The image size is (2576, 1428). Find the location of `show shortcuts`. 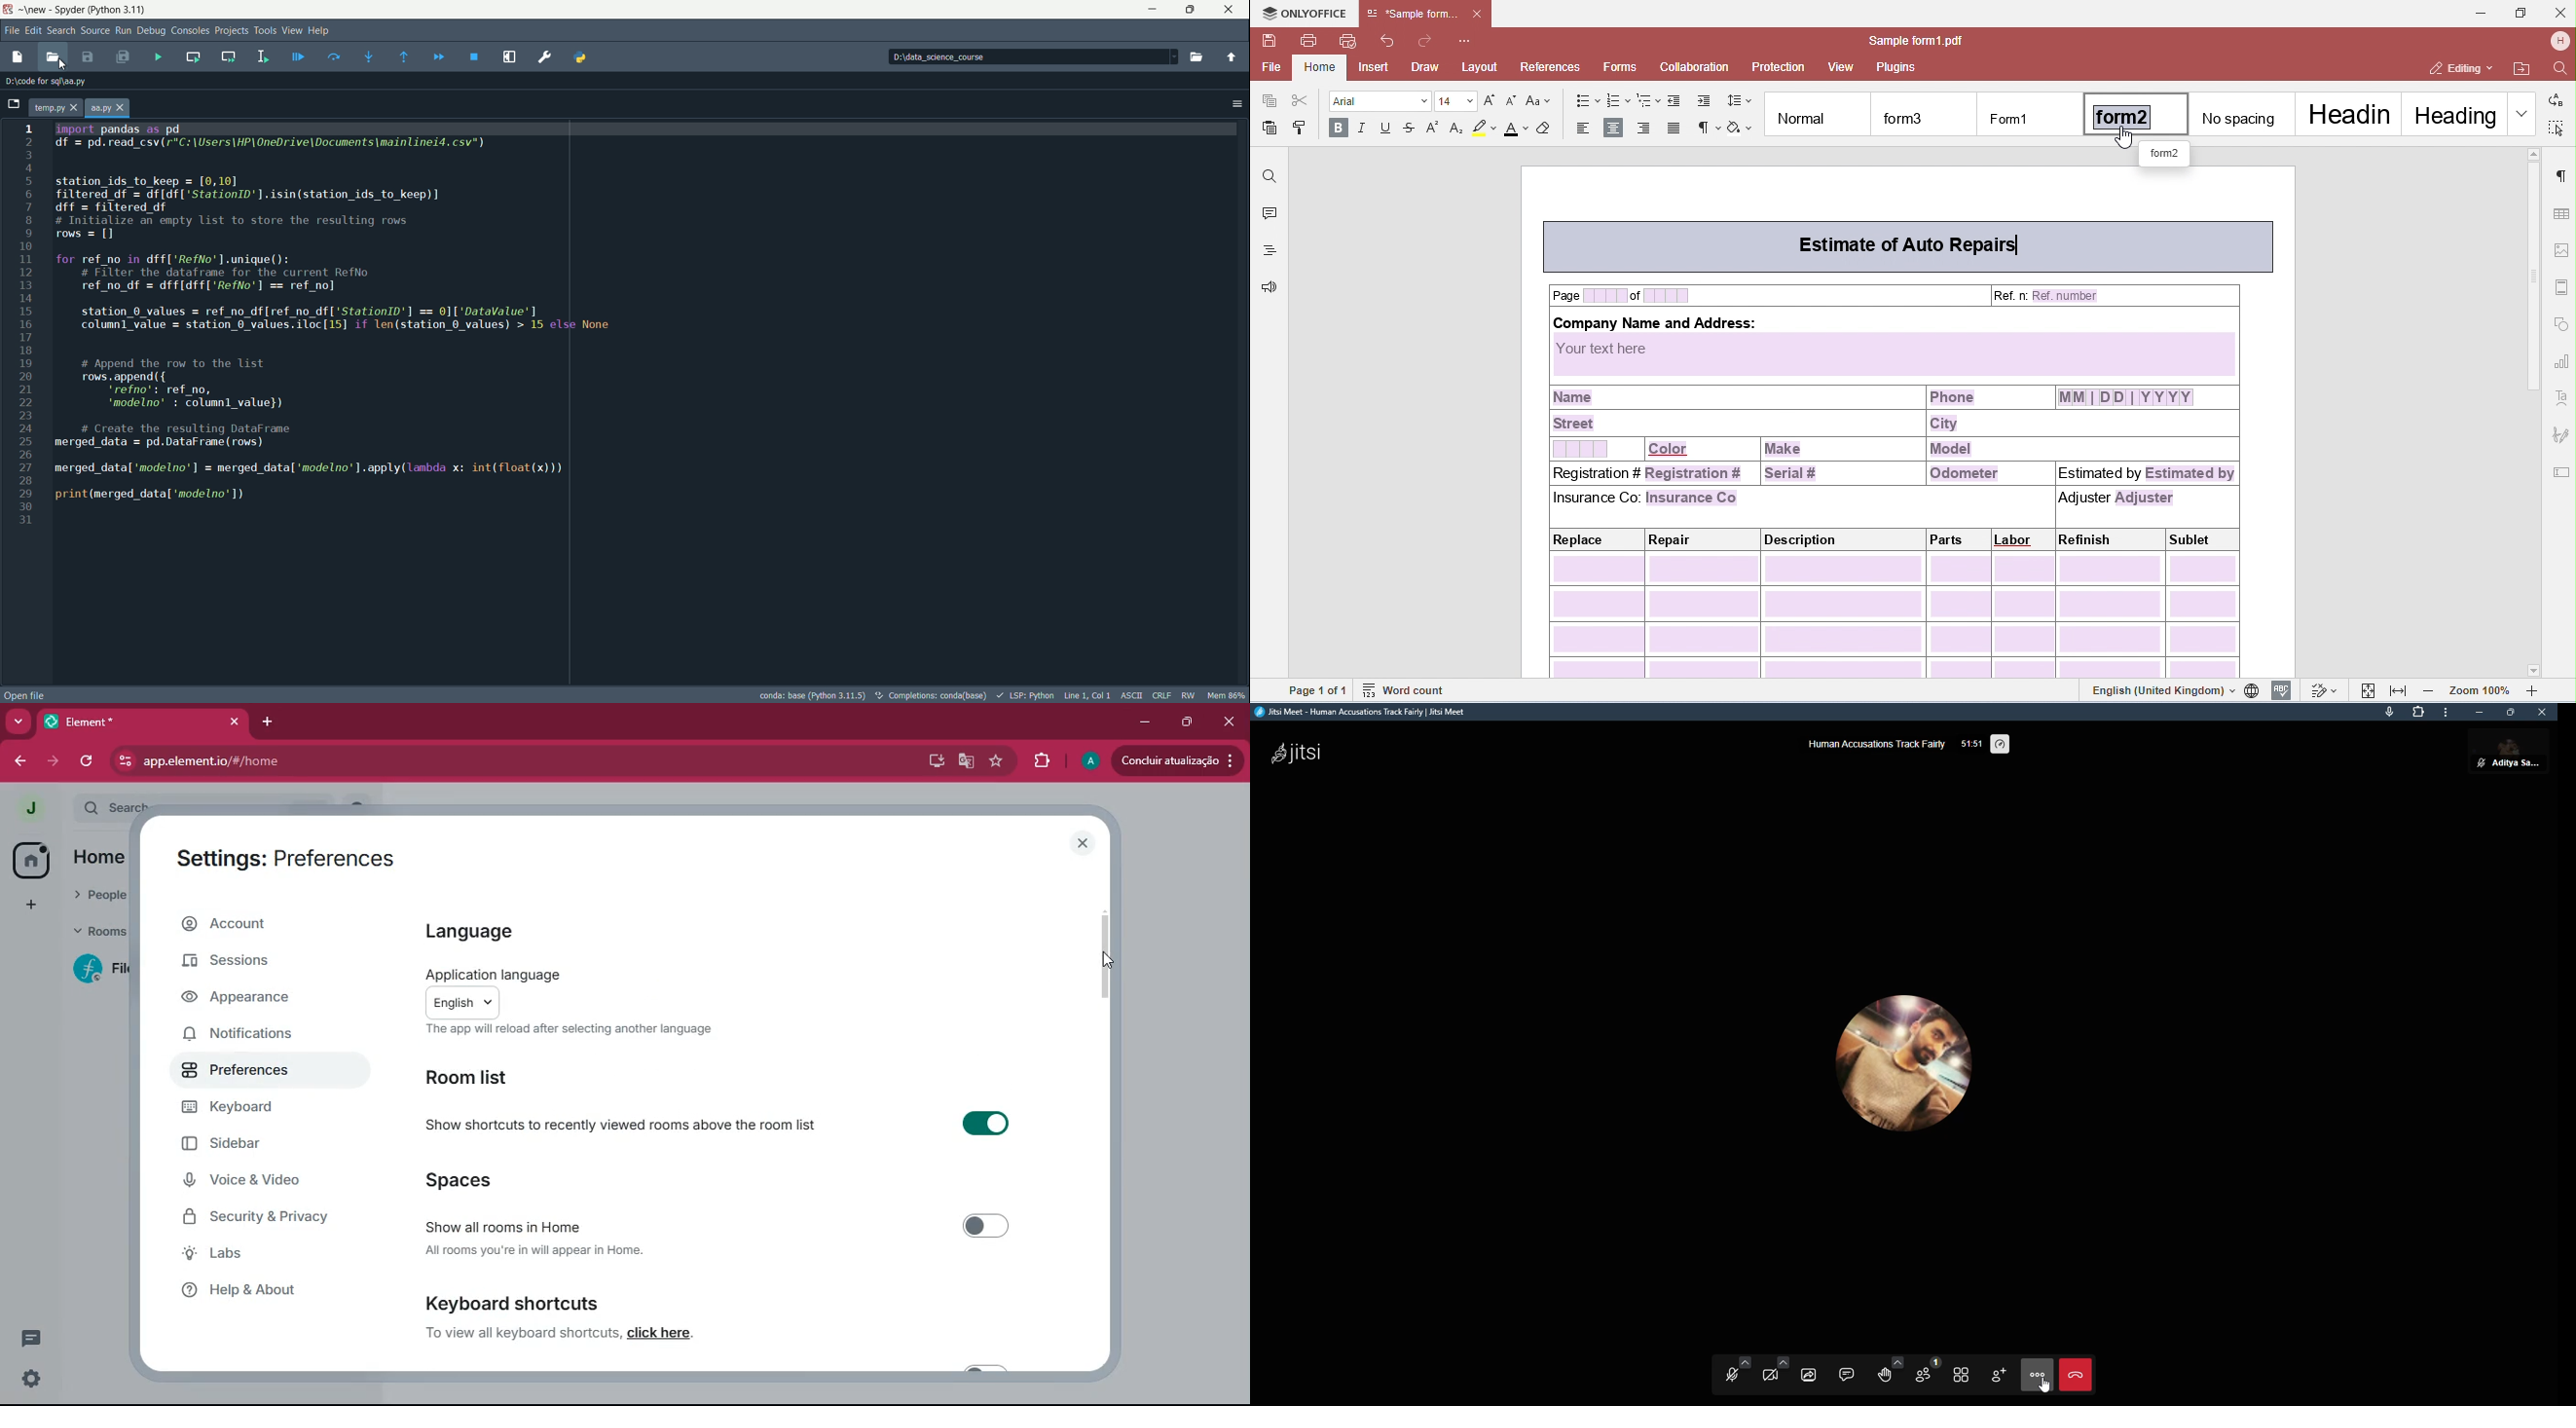

show shortcuts is located at coordinates (623, 1125).